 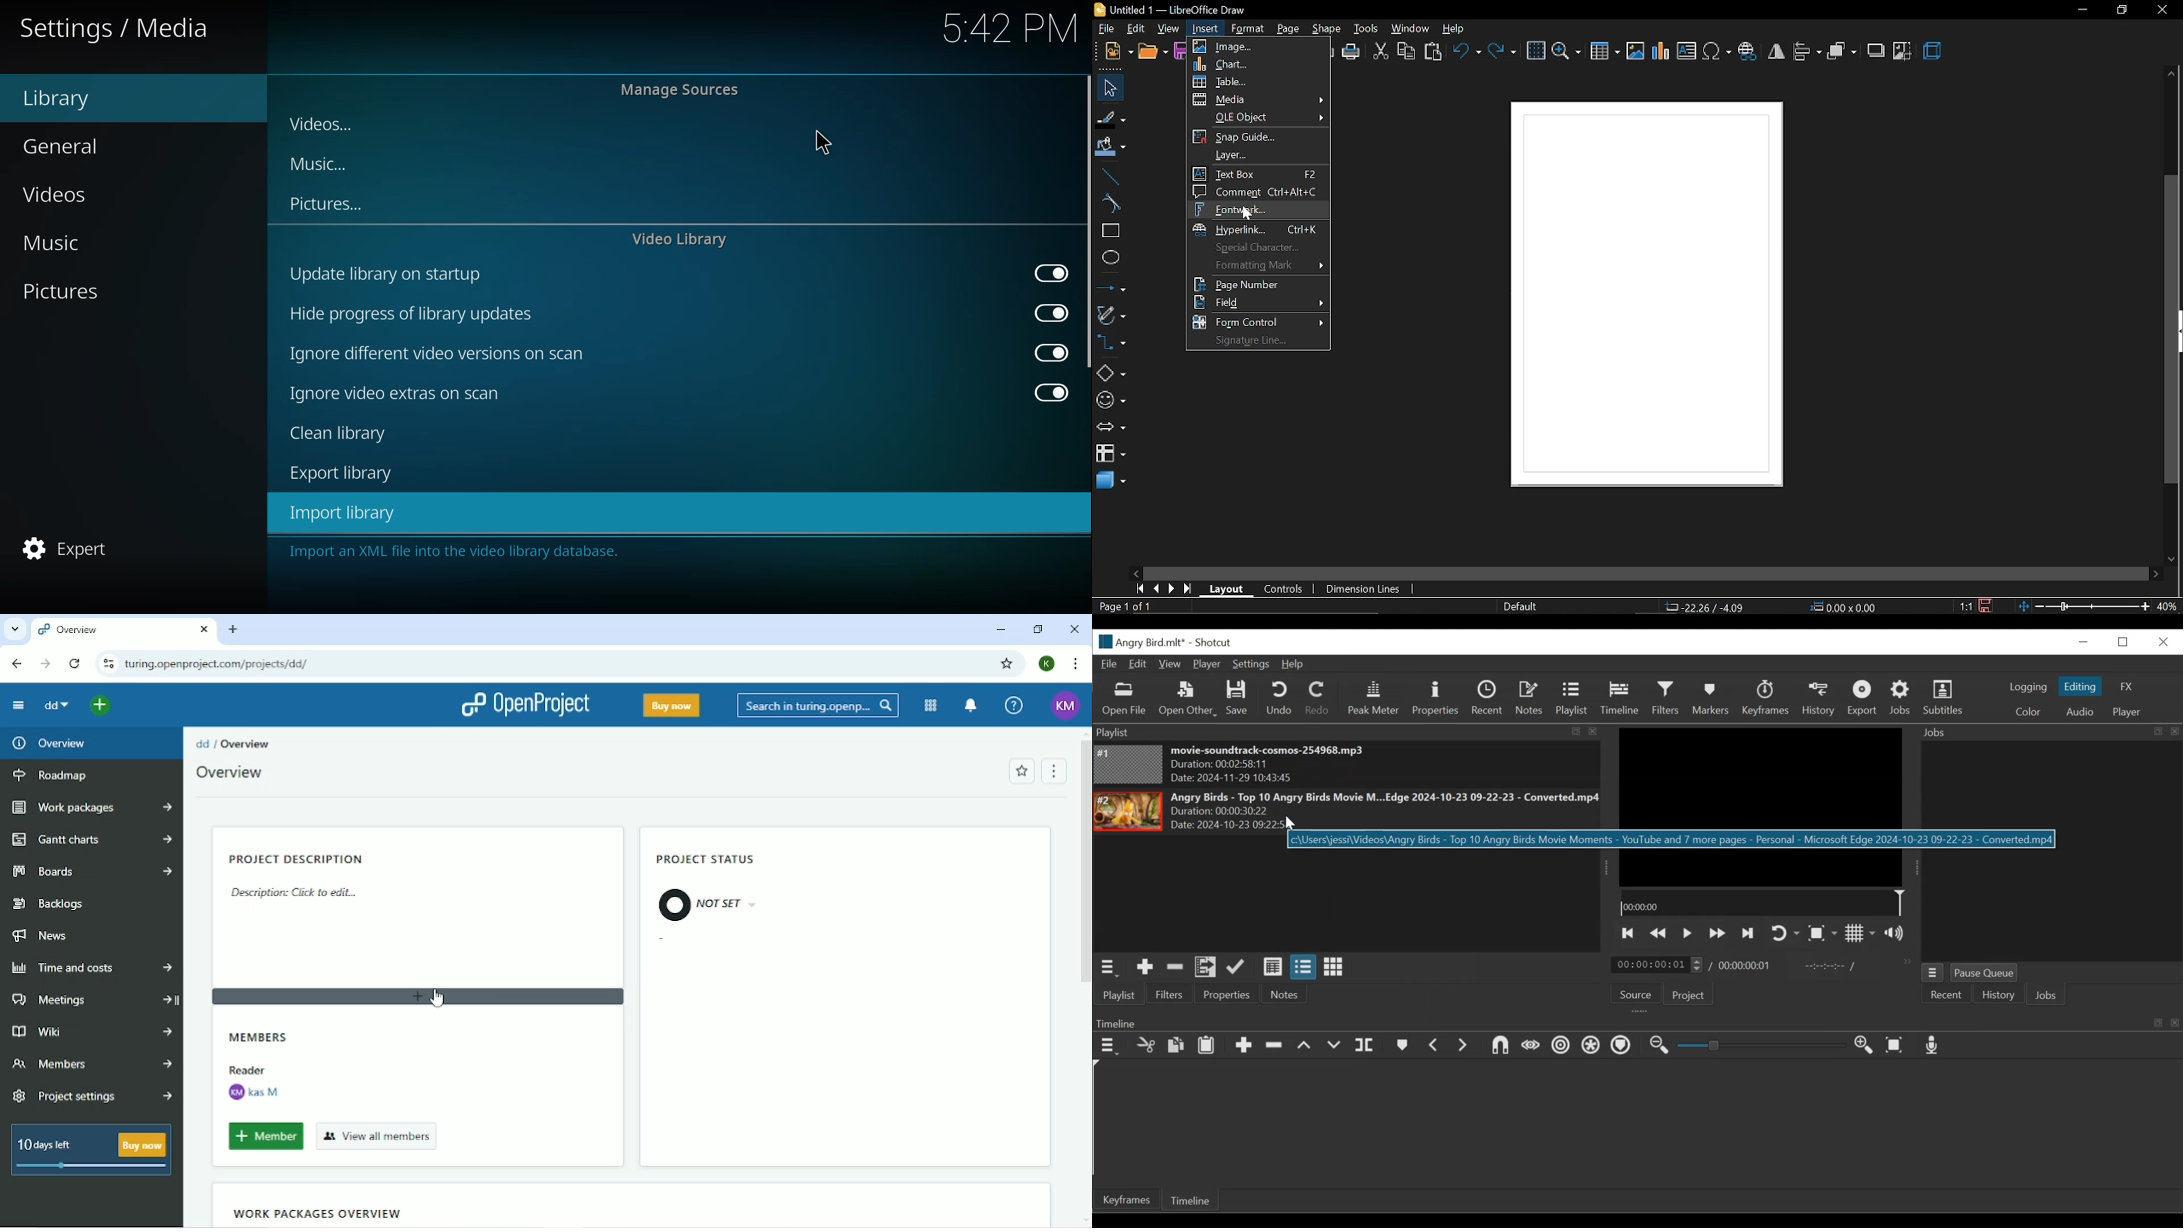 What do you see at coordinates (1902, 52) in the screenshot?
I see `crop` at bounding box center [1902, 52].